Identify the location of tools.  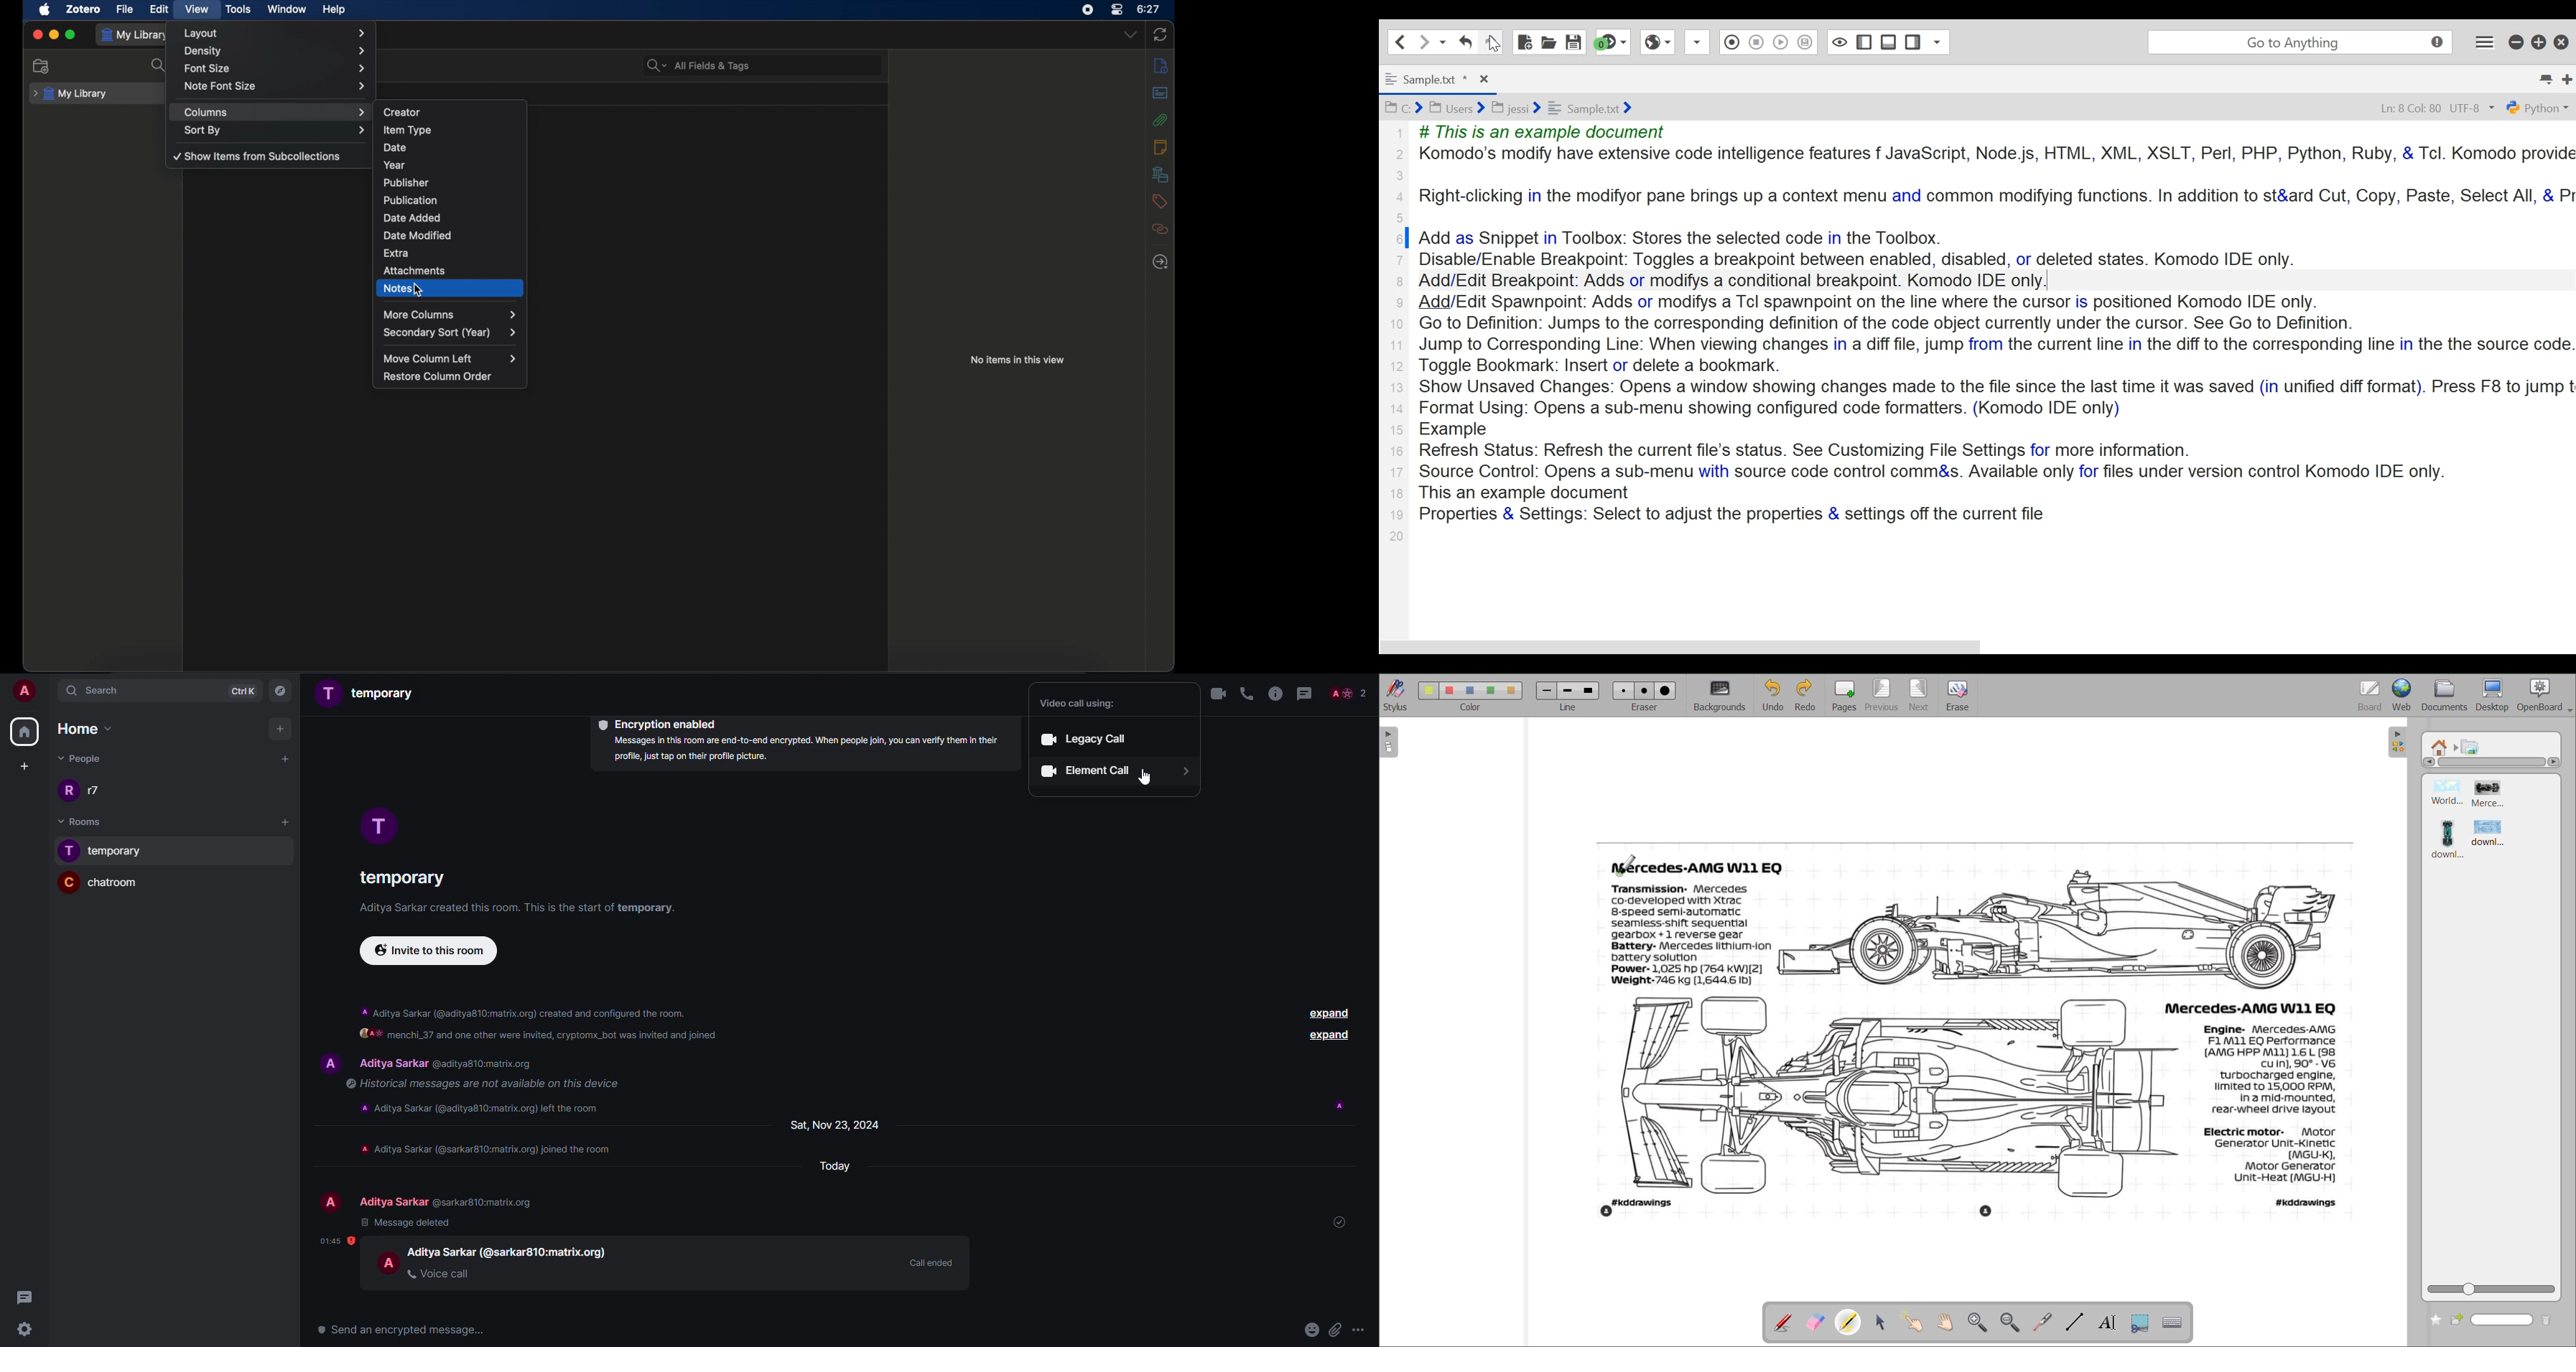
(238, 9).